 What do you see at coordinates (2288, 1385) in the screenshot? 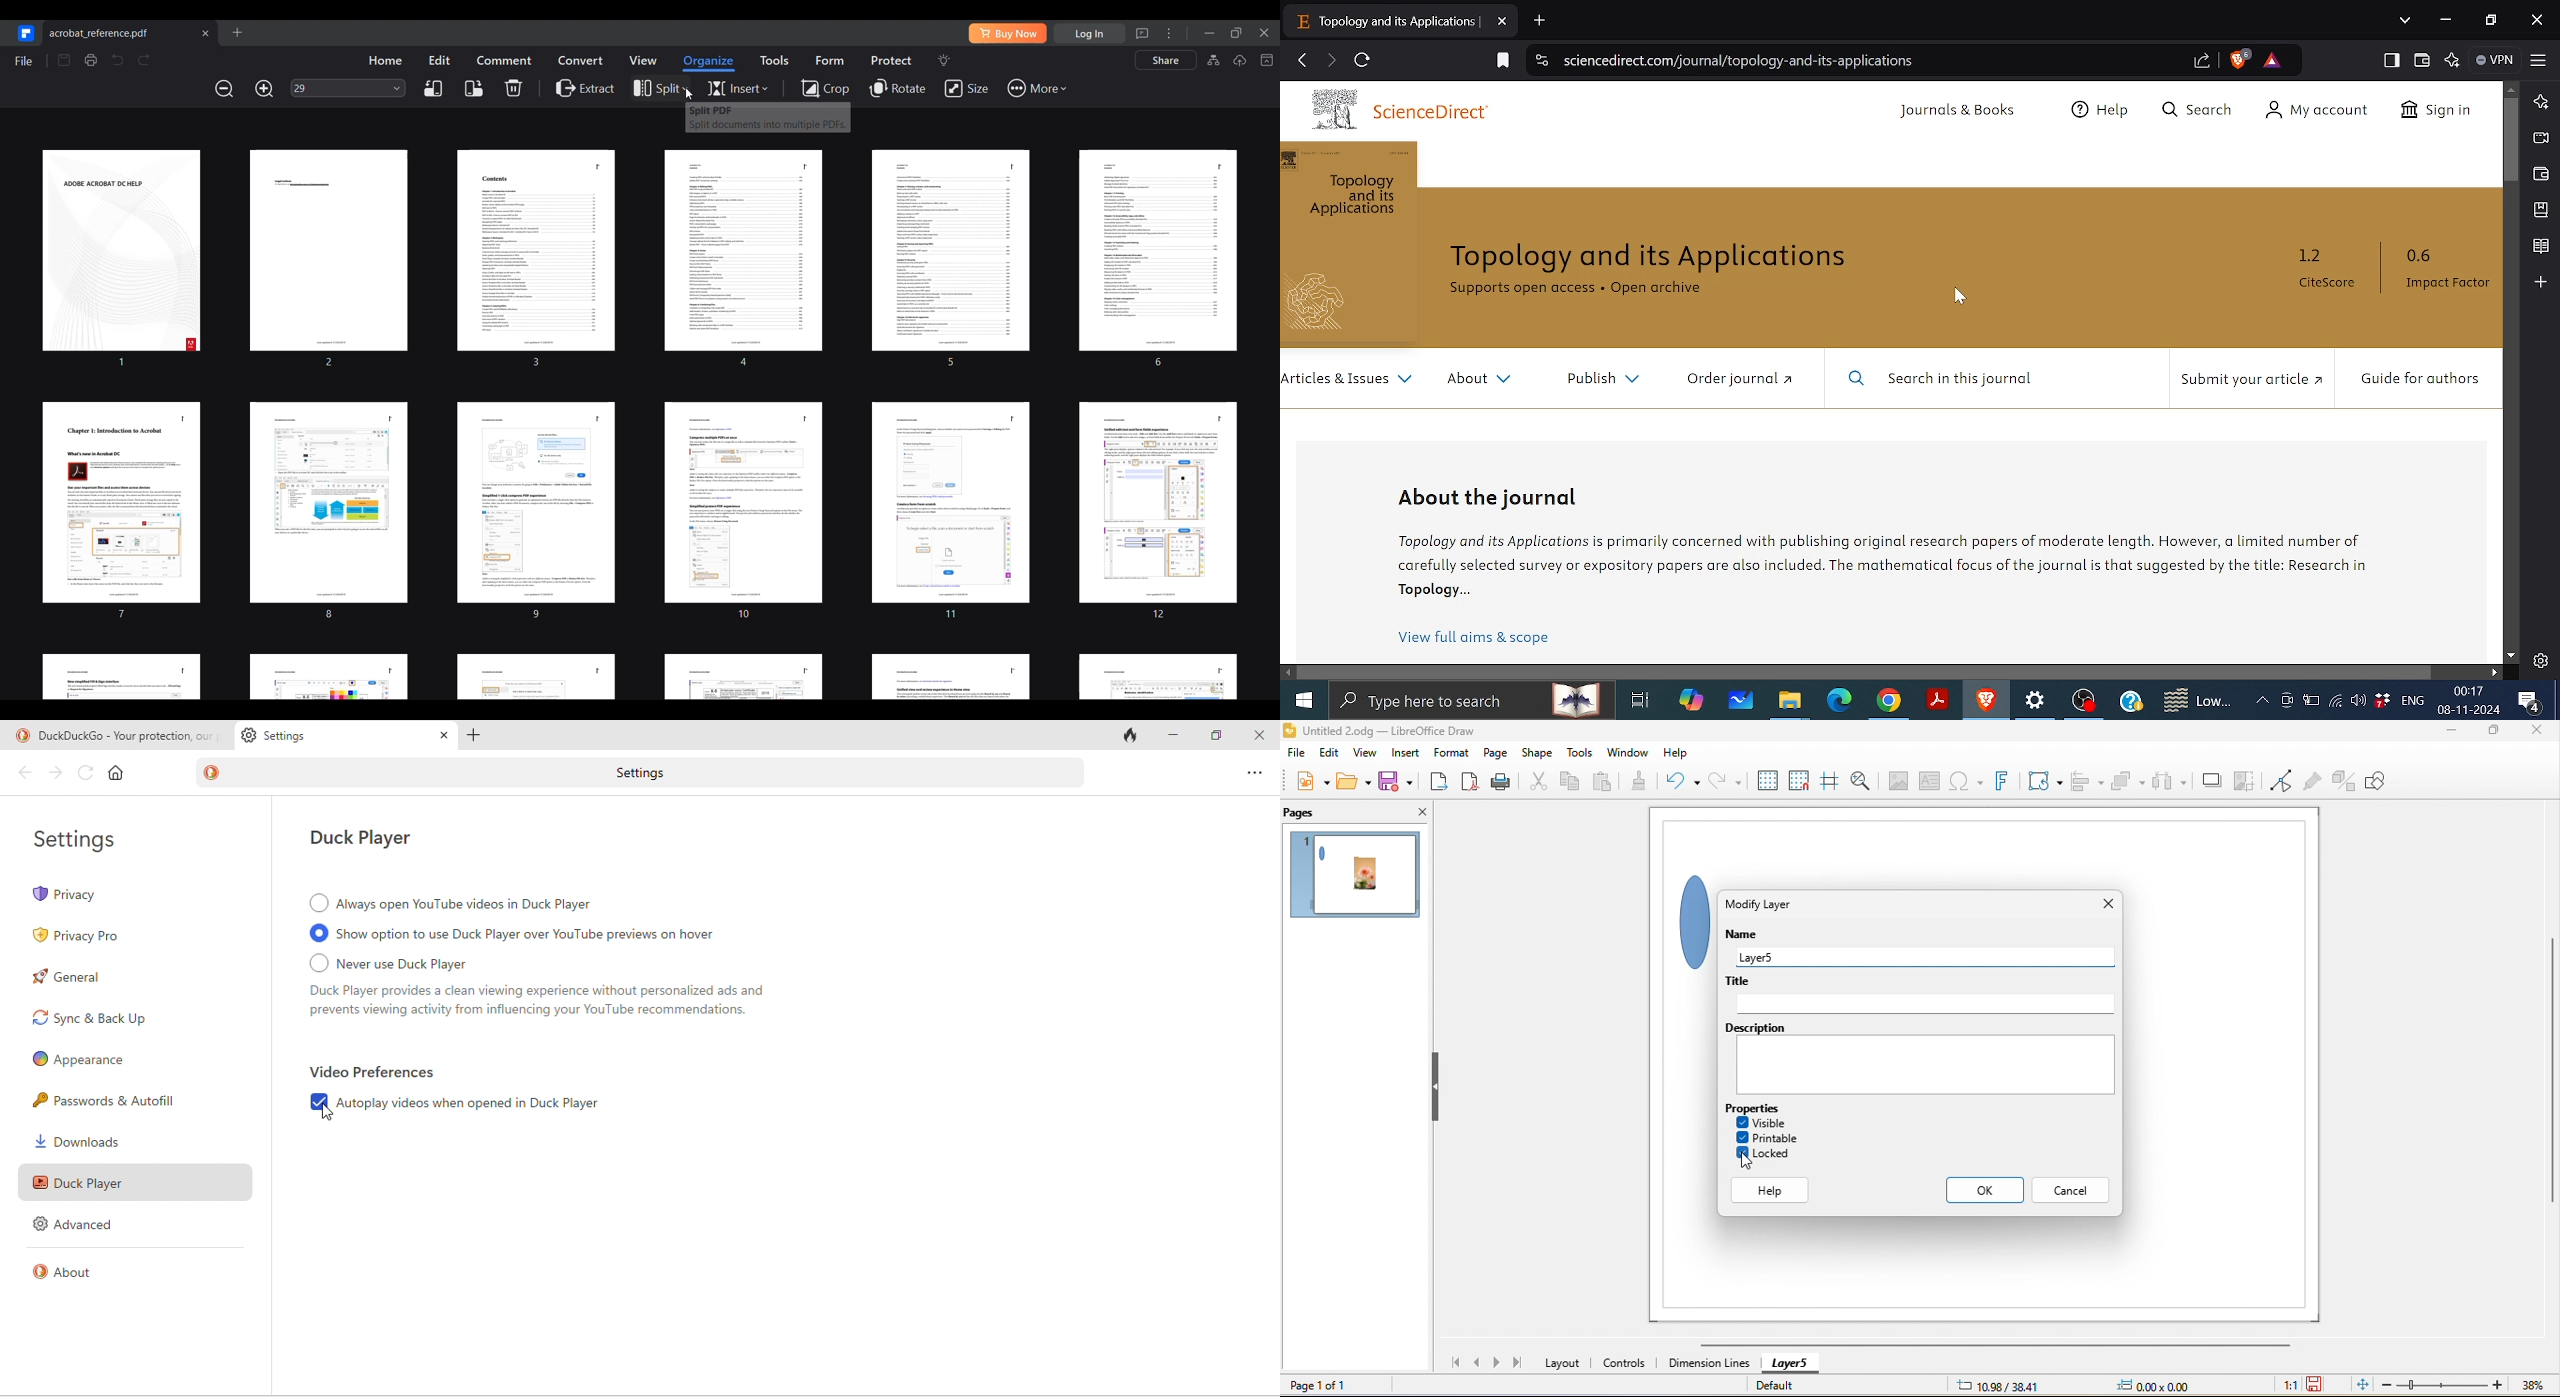
I see `1:1` at bounding box center [2288, 1385].